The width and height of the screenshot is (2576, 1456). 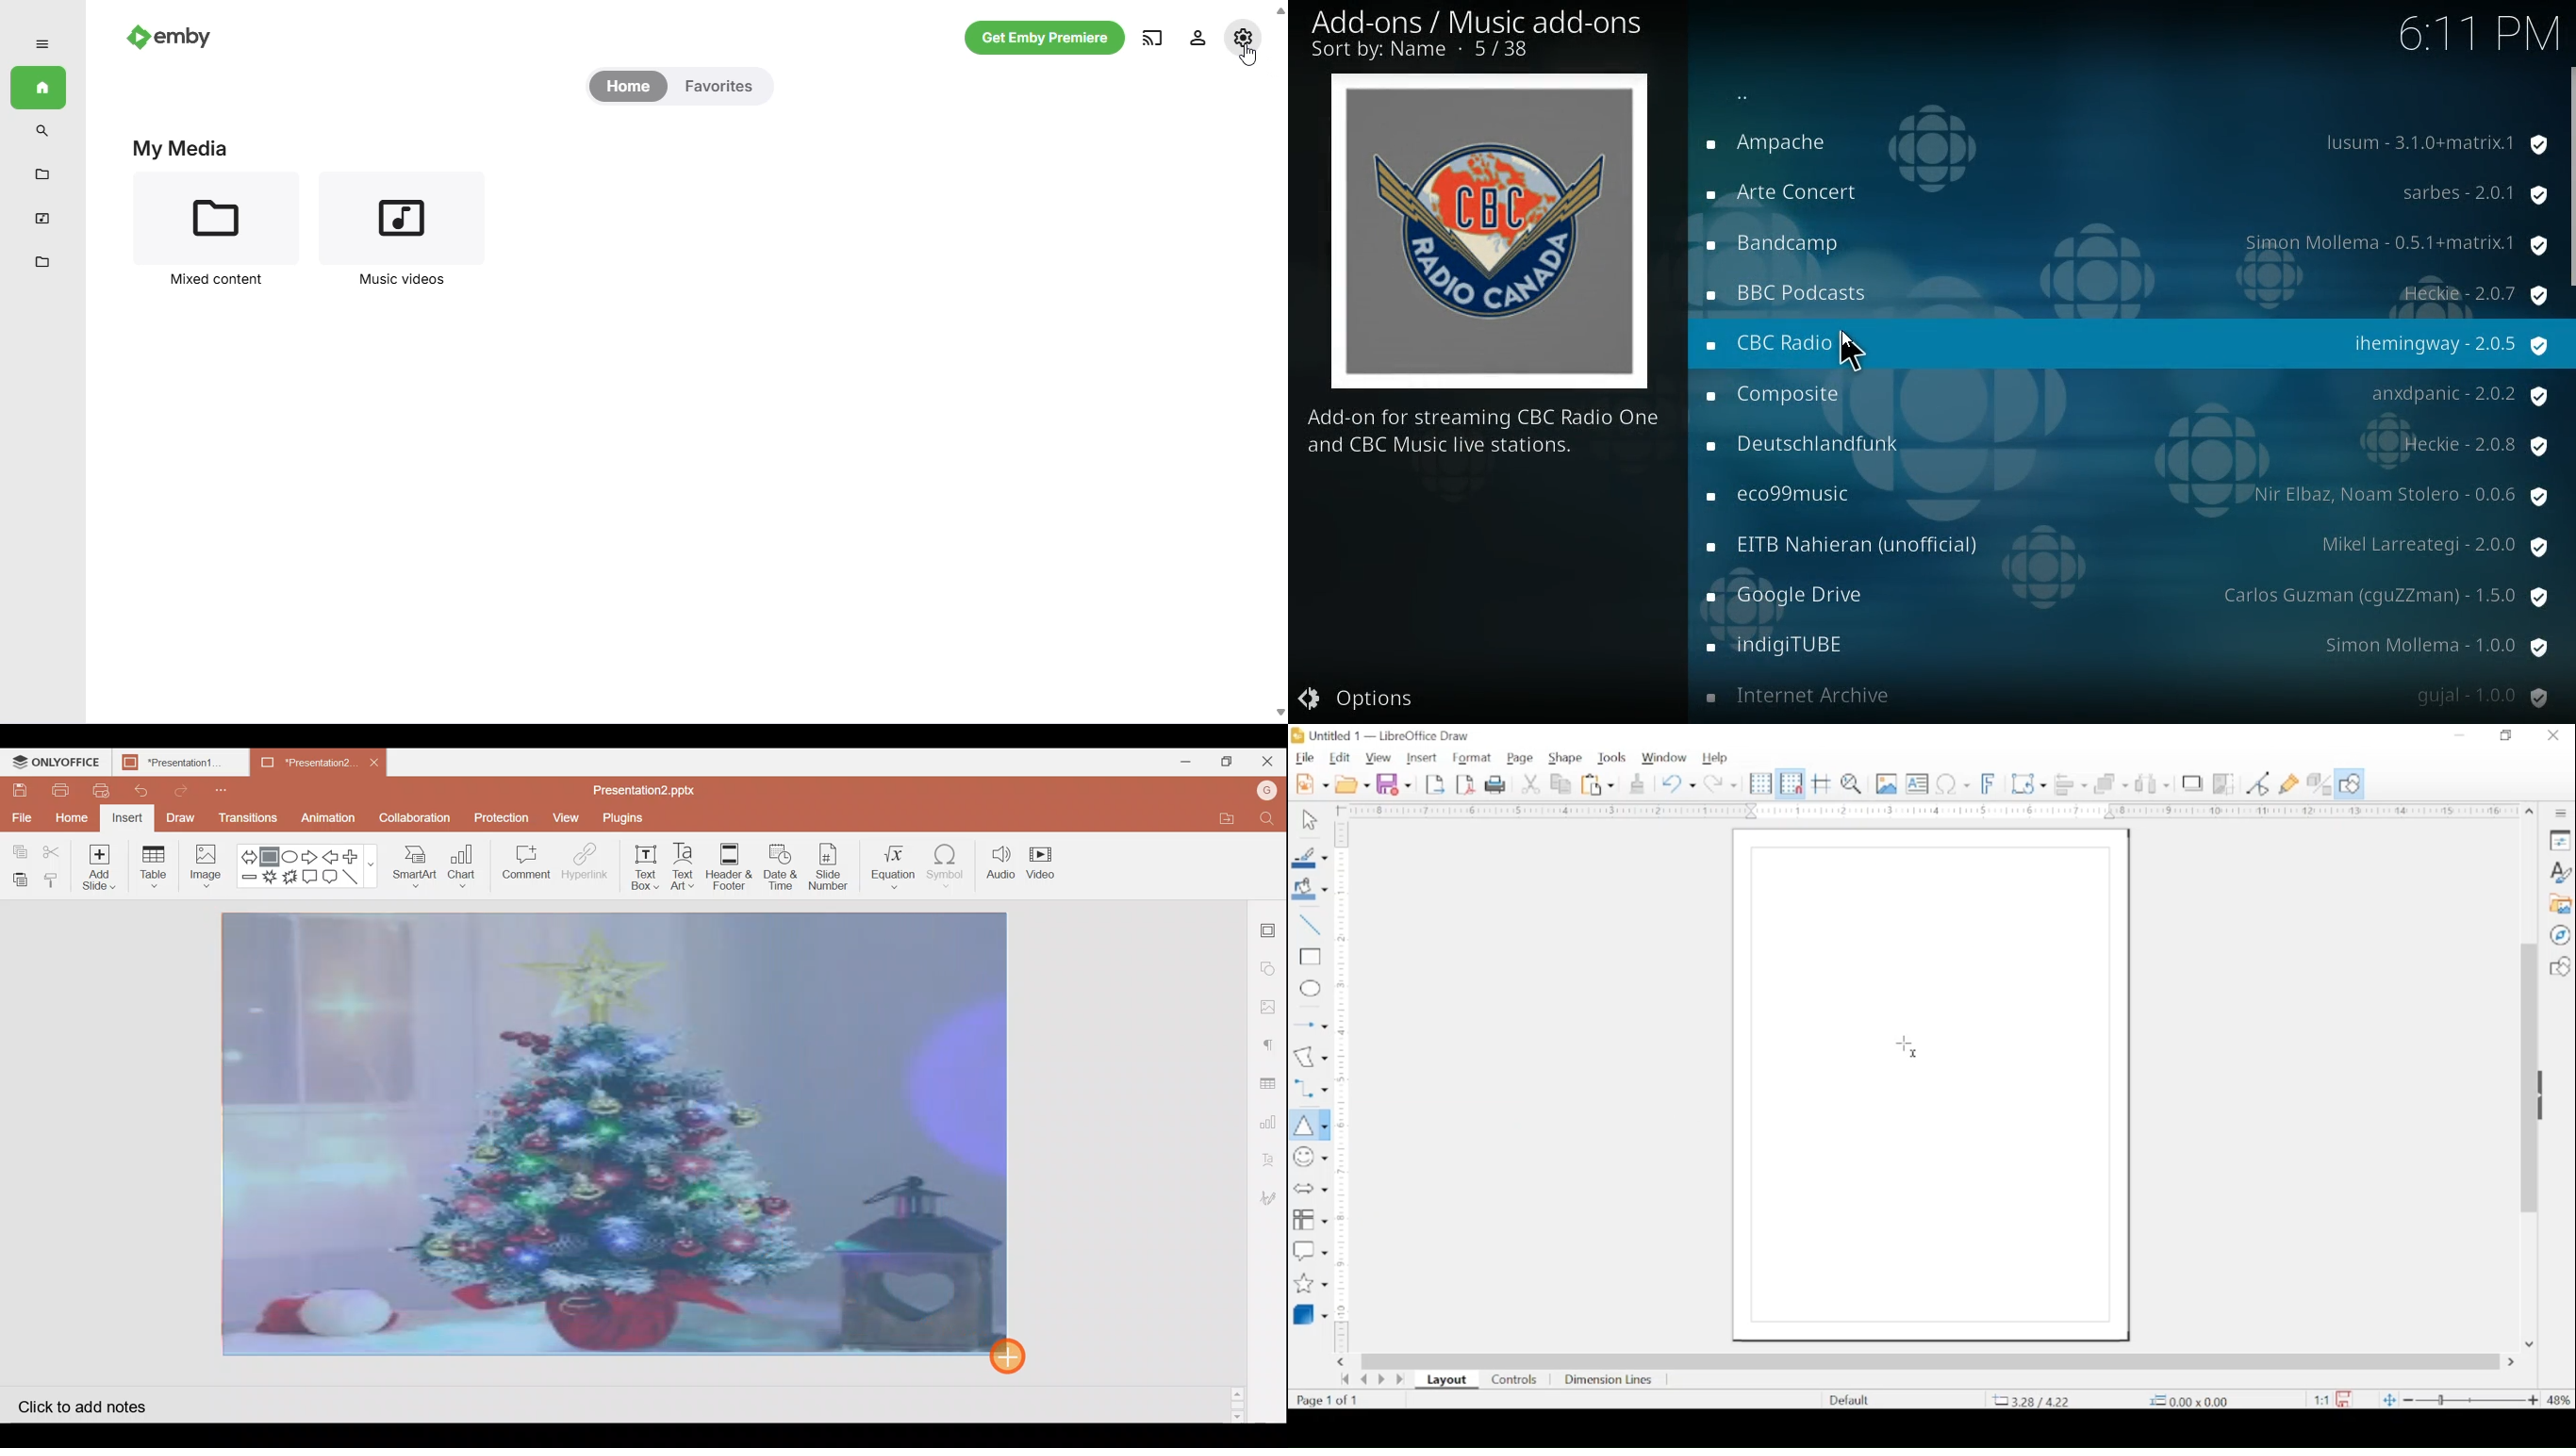 I want to click on radio name, so click(x=1849, y=541).